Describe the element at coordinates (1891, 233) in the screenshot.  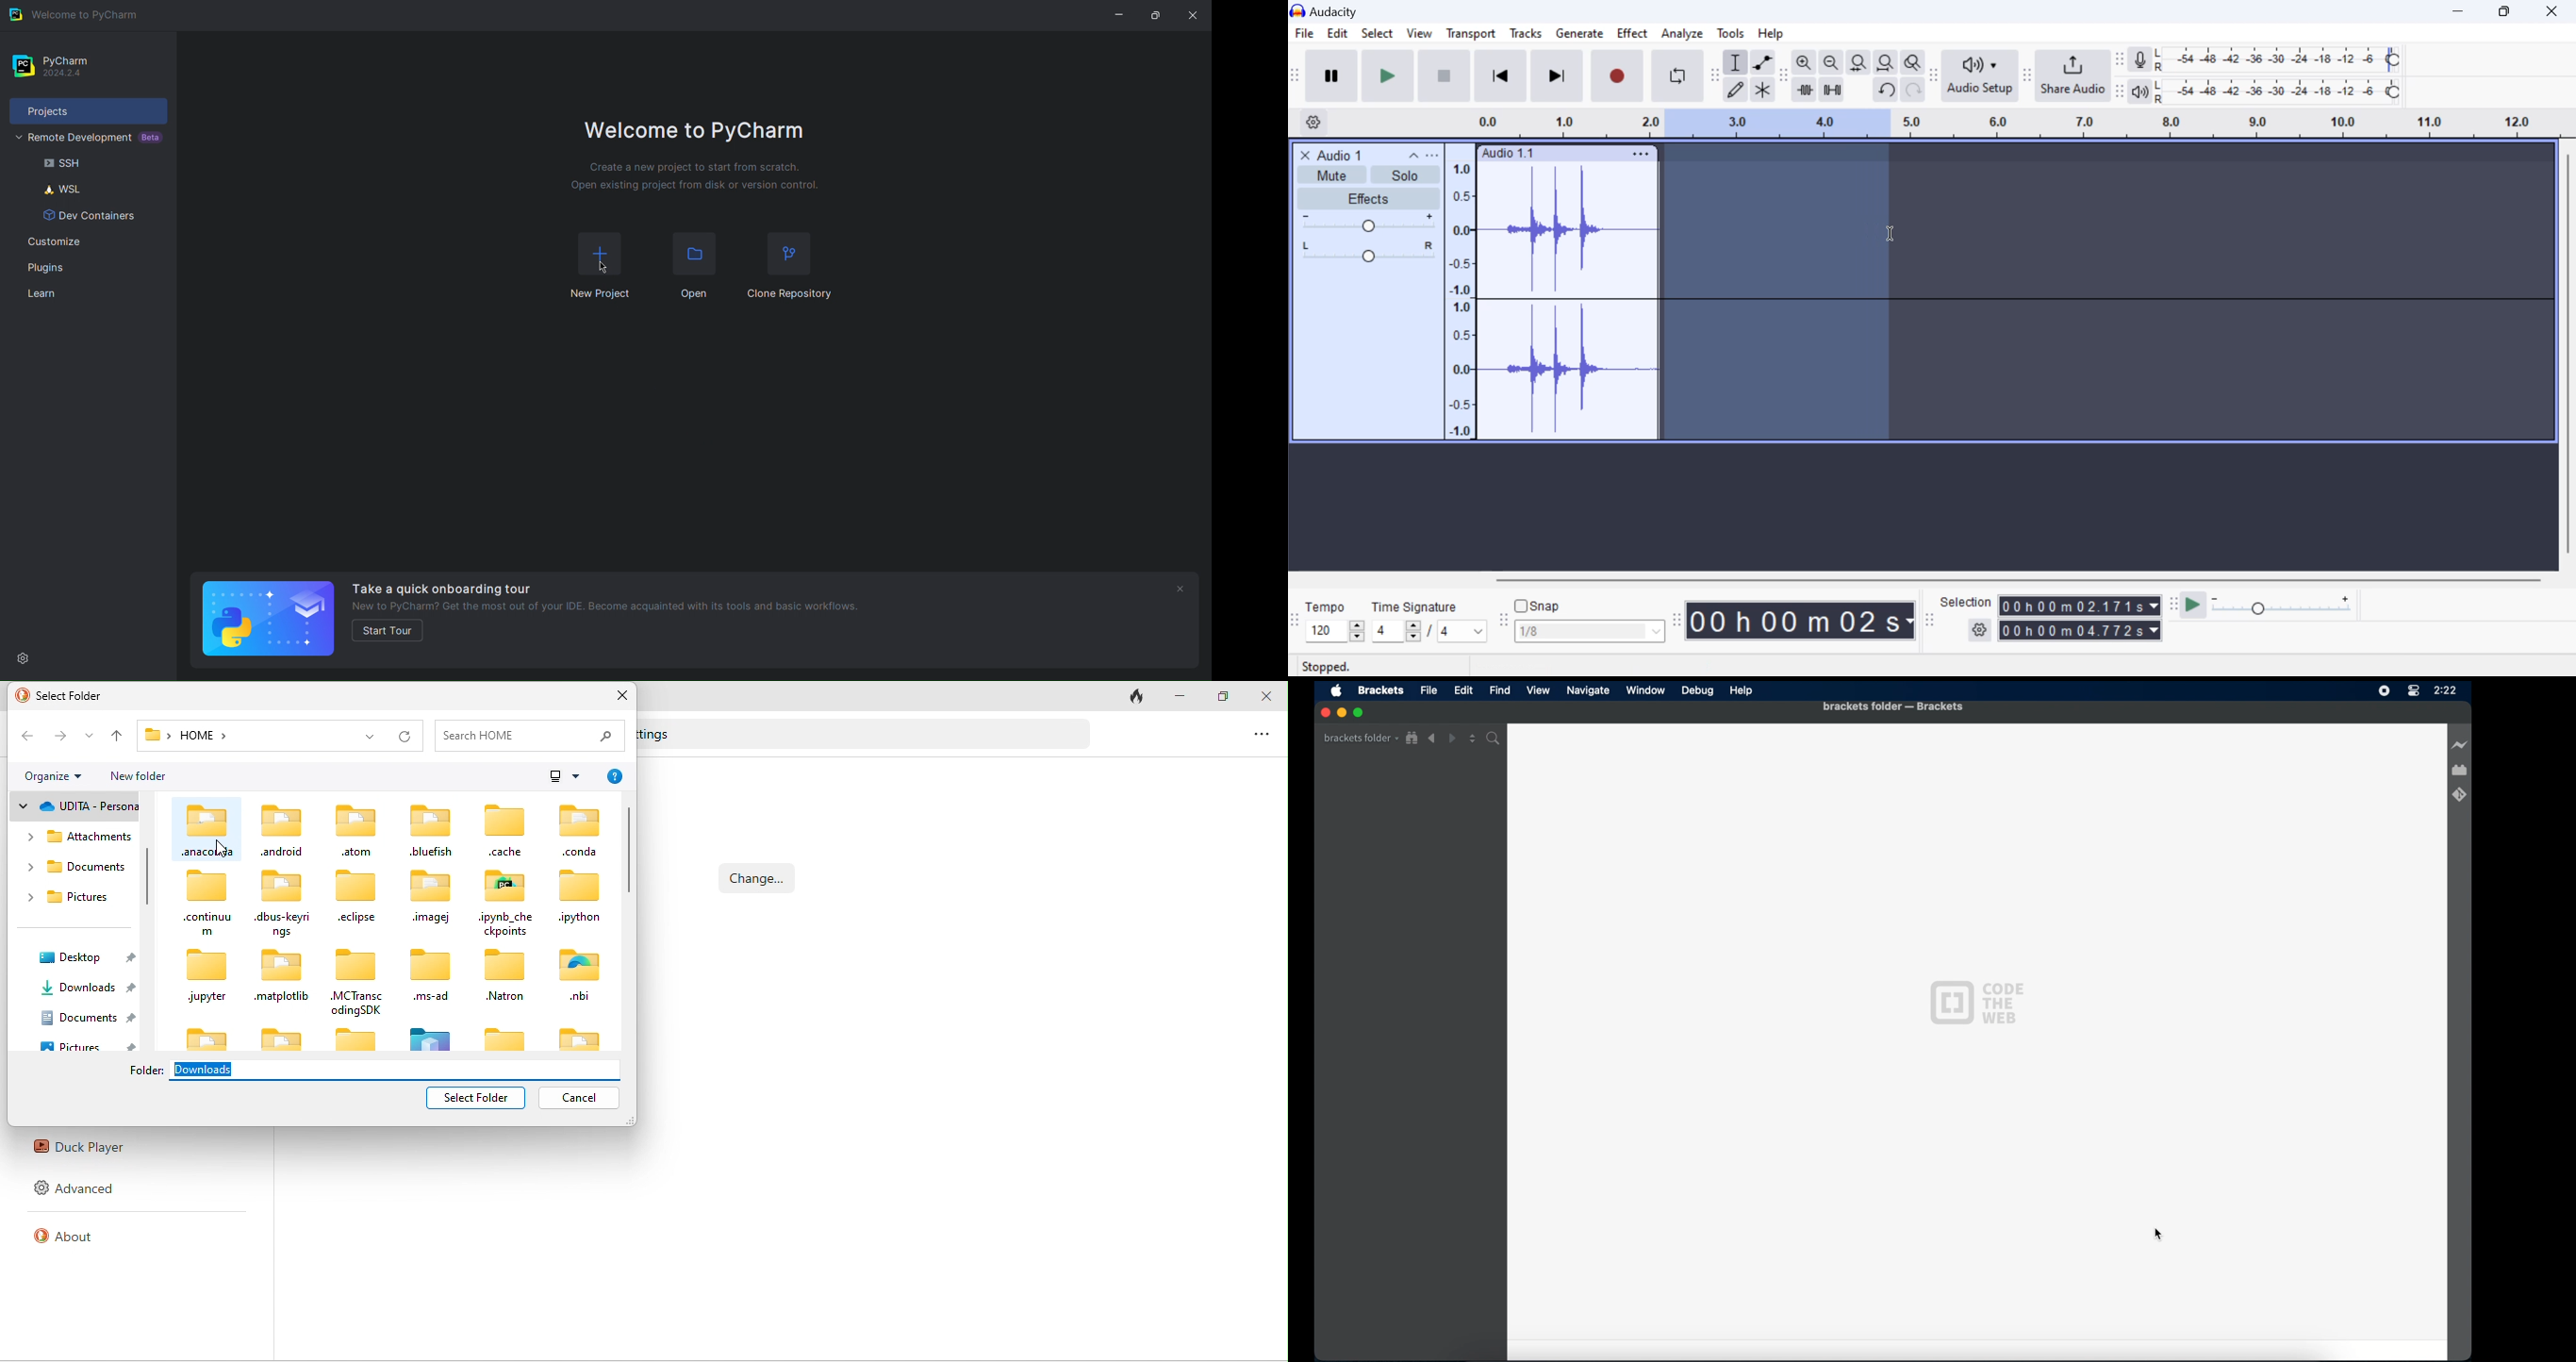
I see `Cursor` at that location.